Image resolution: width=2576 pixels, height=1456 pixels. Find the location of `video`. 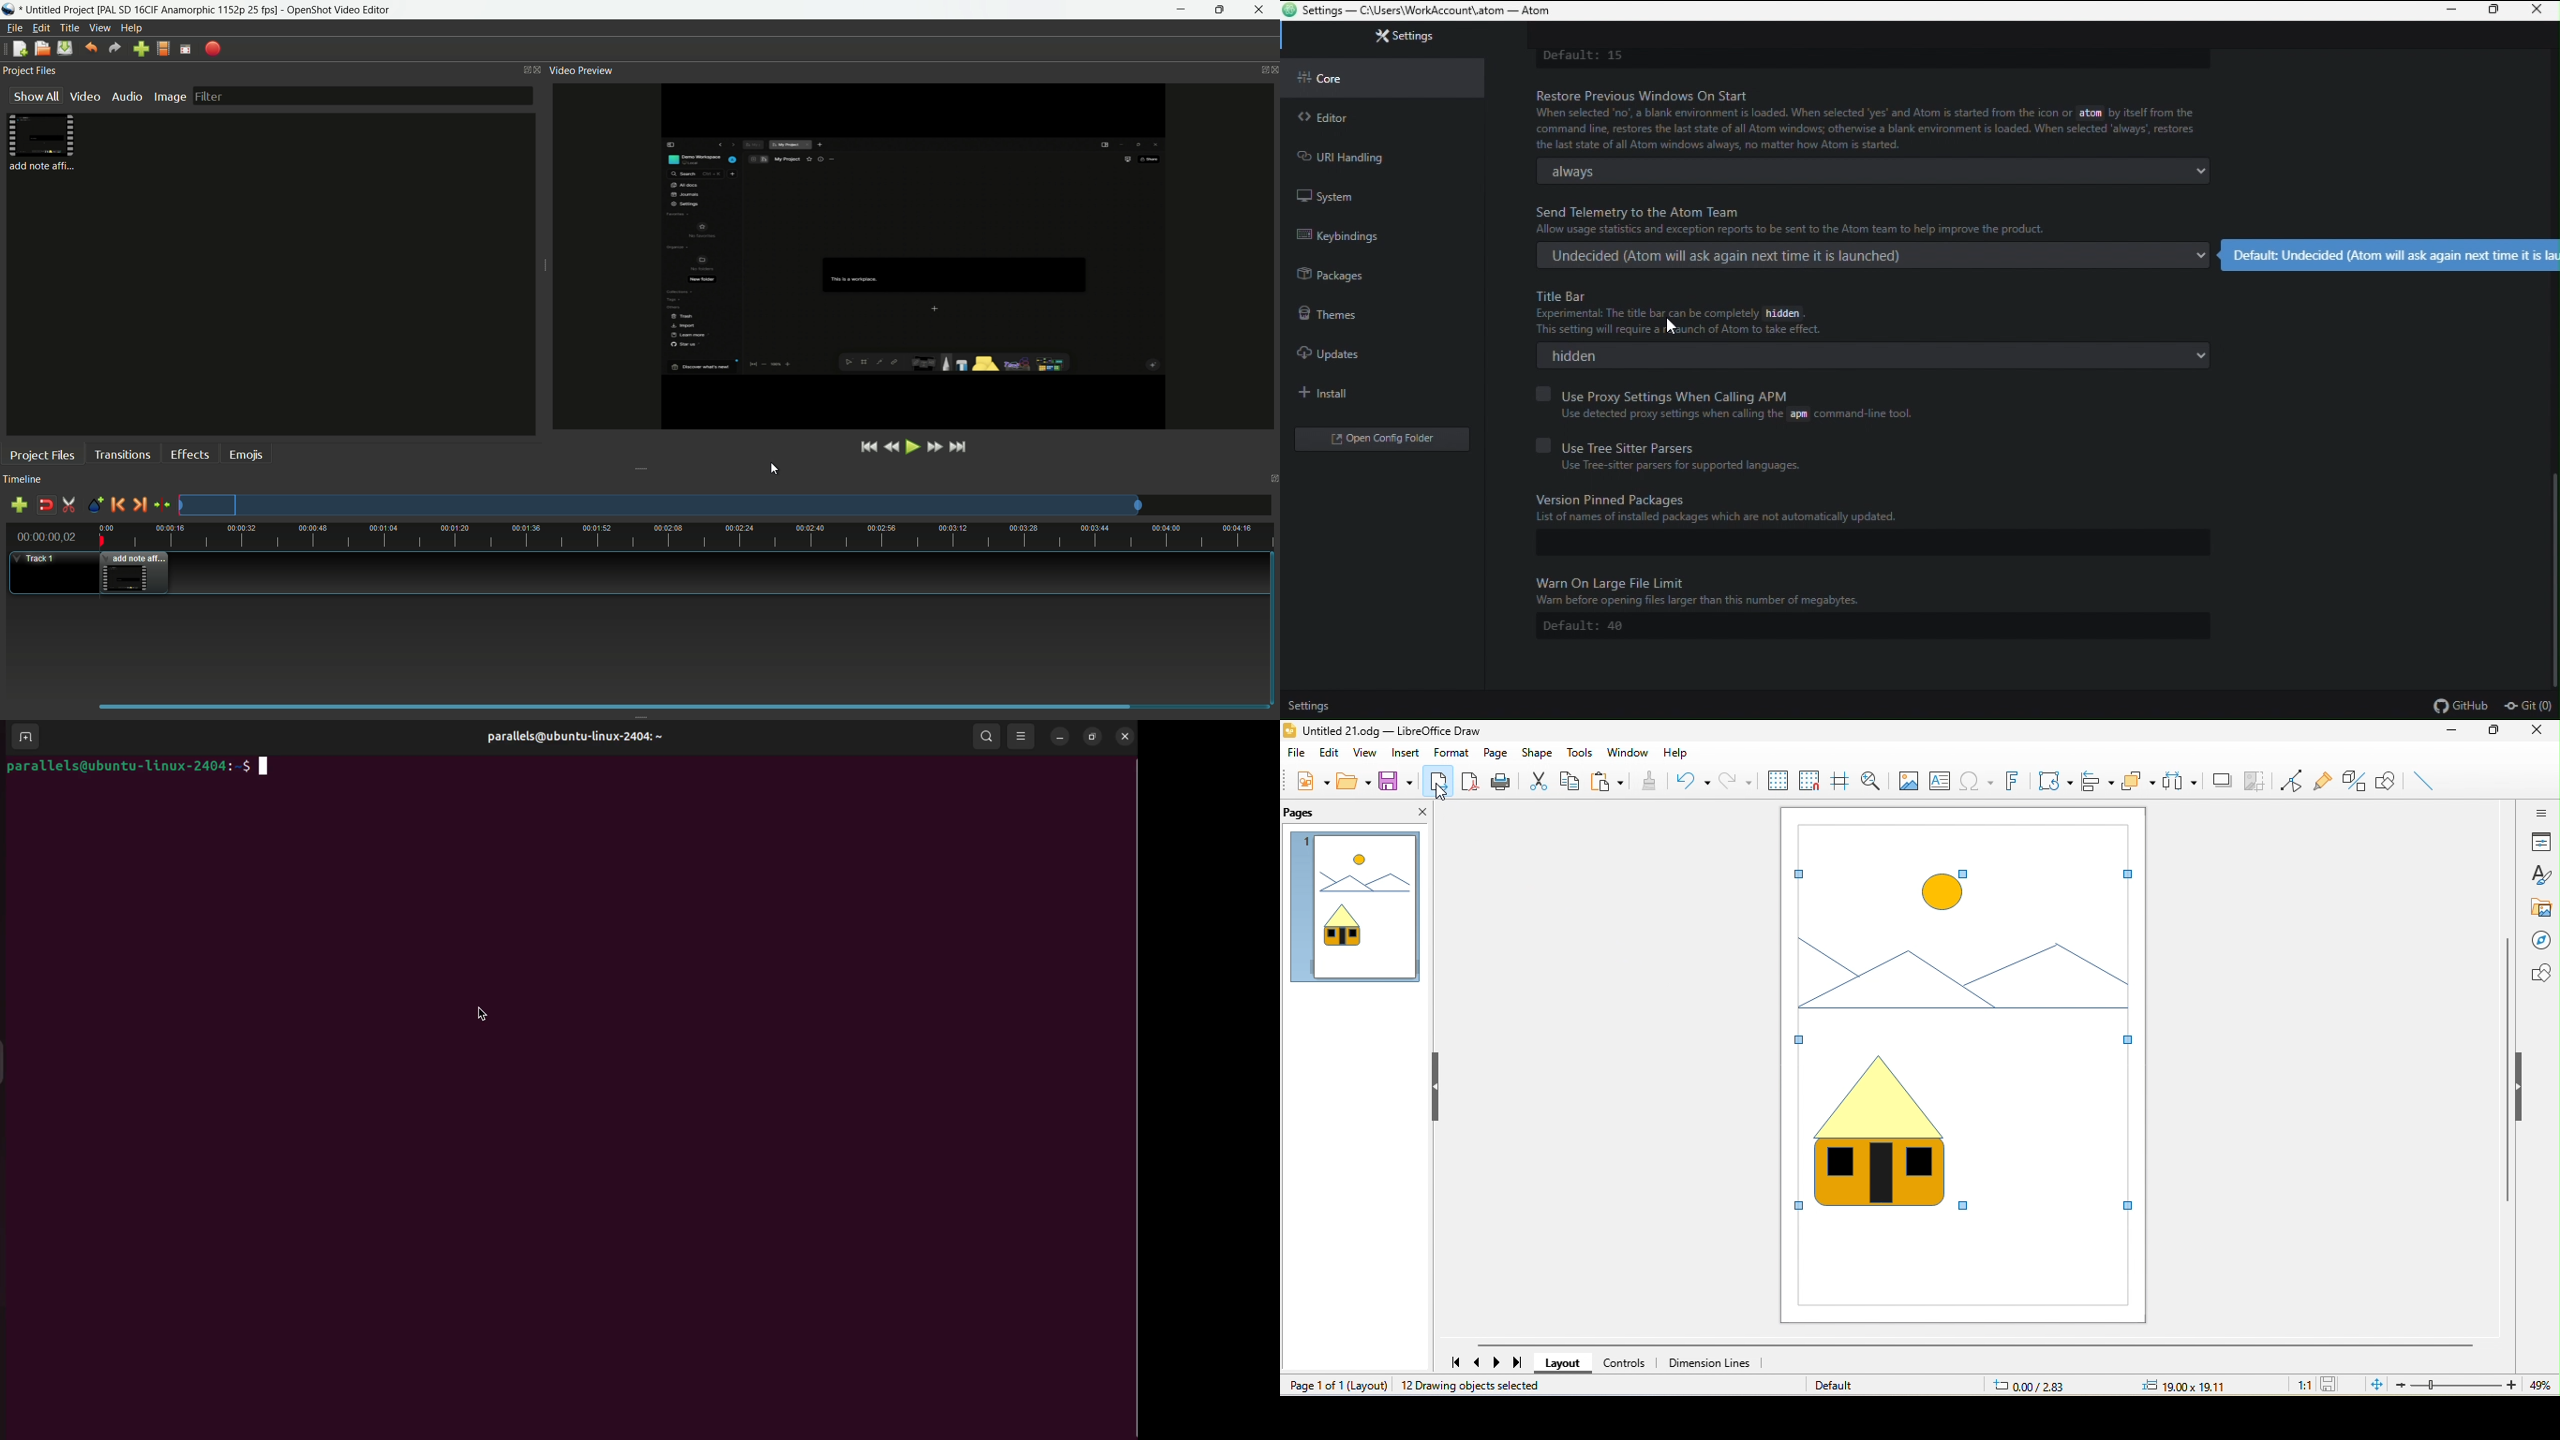

video is located at coordinates (83, 96).